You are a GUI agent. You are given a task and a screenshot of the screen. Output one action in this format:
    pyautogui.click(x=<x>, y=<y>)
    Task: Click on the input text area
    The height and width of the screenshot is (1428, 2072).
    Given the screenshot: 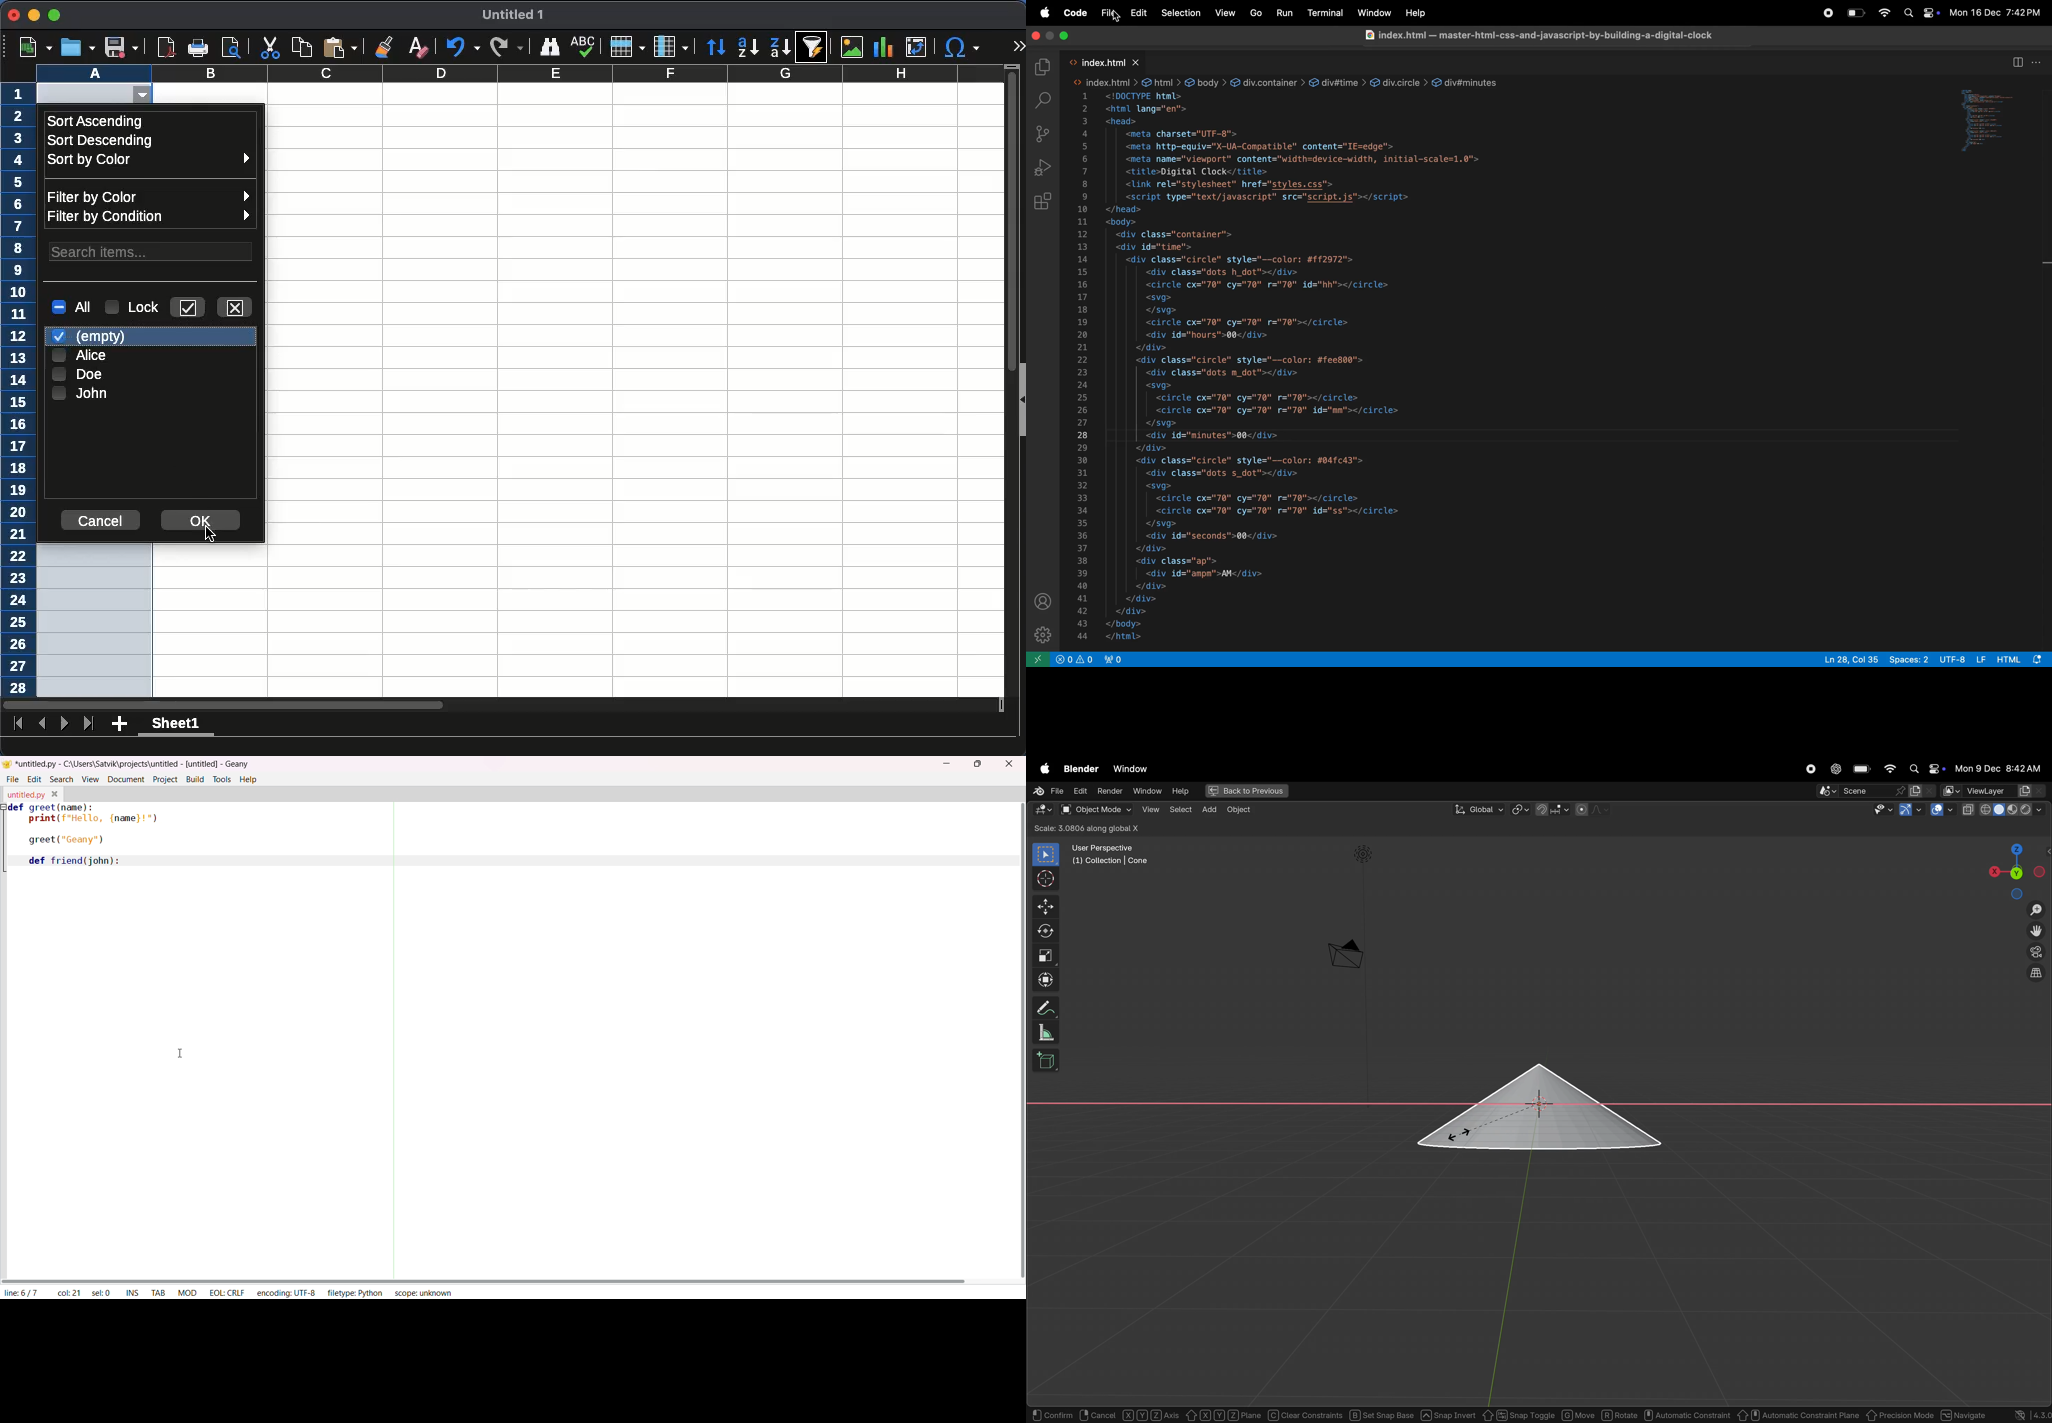 What is the action you would take?
    pyautogui.click(x=272, y=839)
    